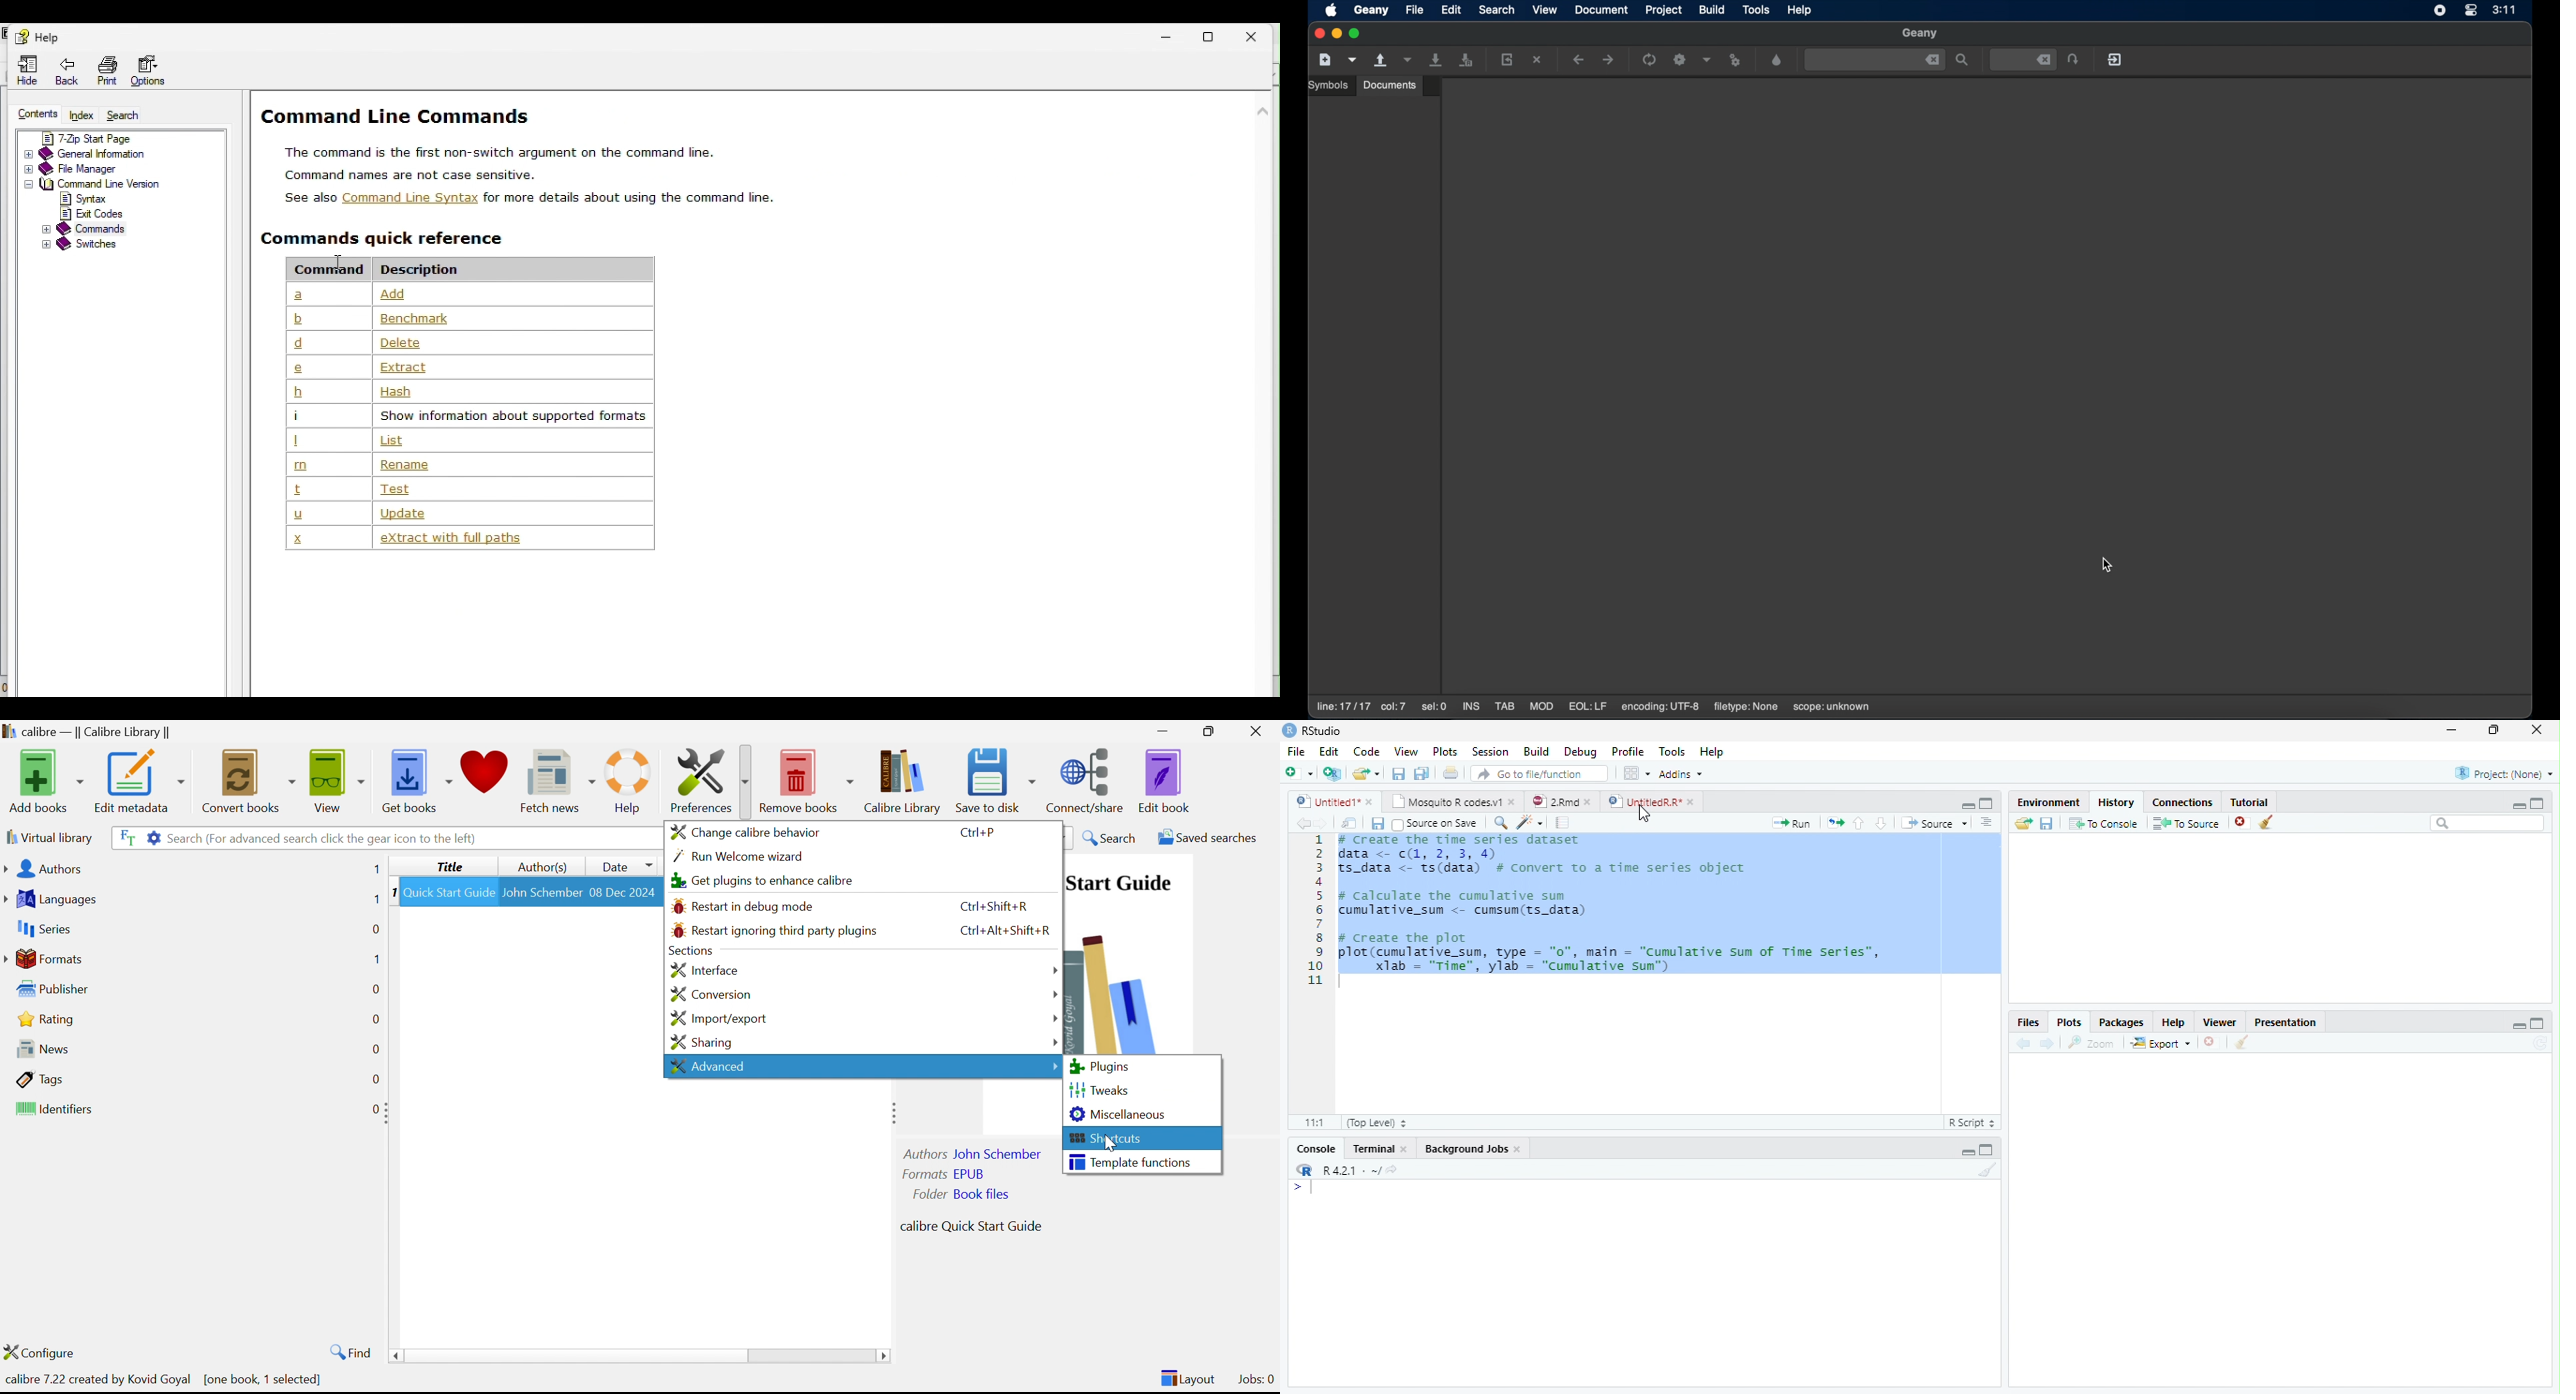  Describe the element at coordinates (2047, 1047) in the screenshot. I see `Next` at that location.